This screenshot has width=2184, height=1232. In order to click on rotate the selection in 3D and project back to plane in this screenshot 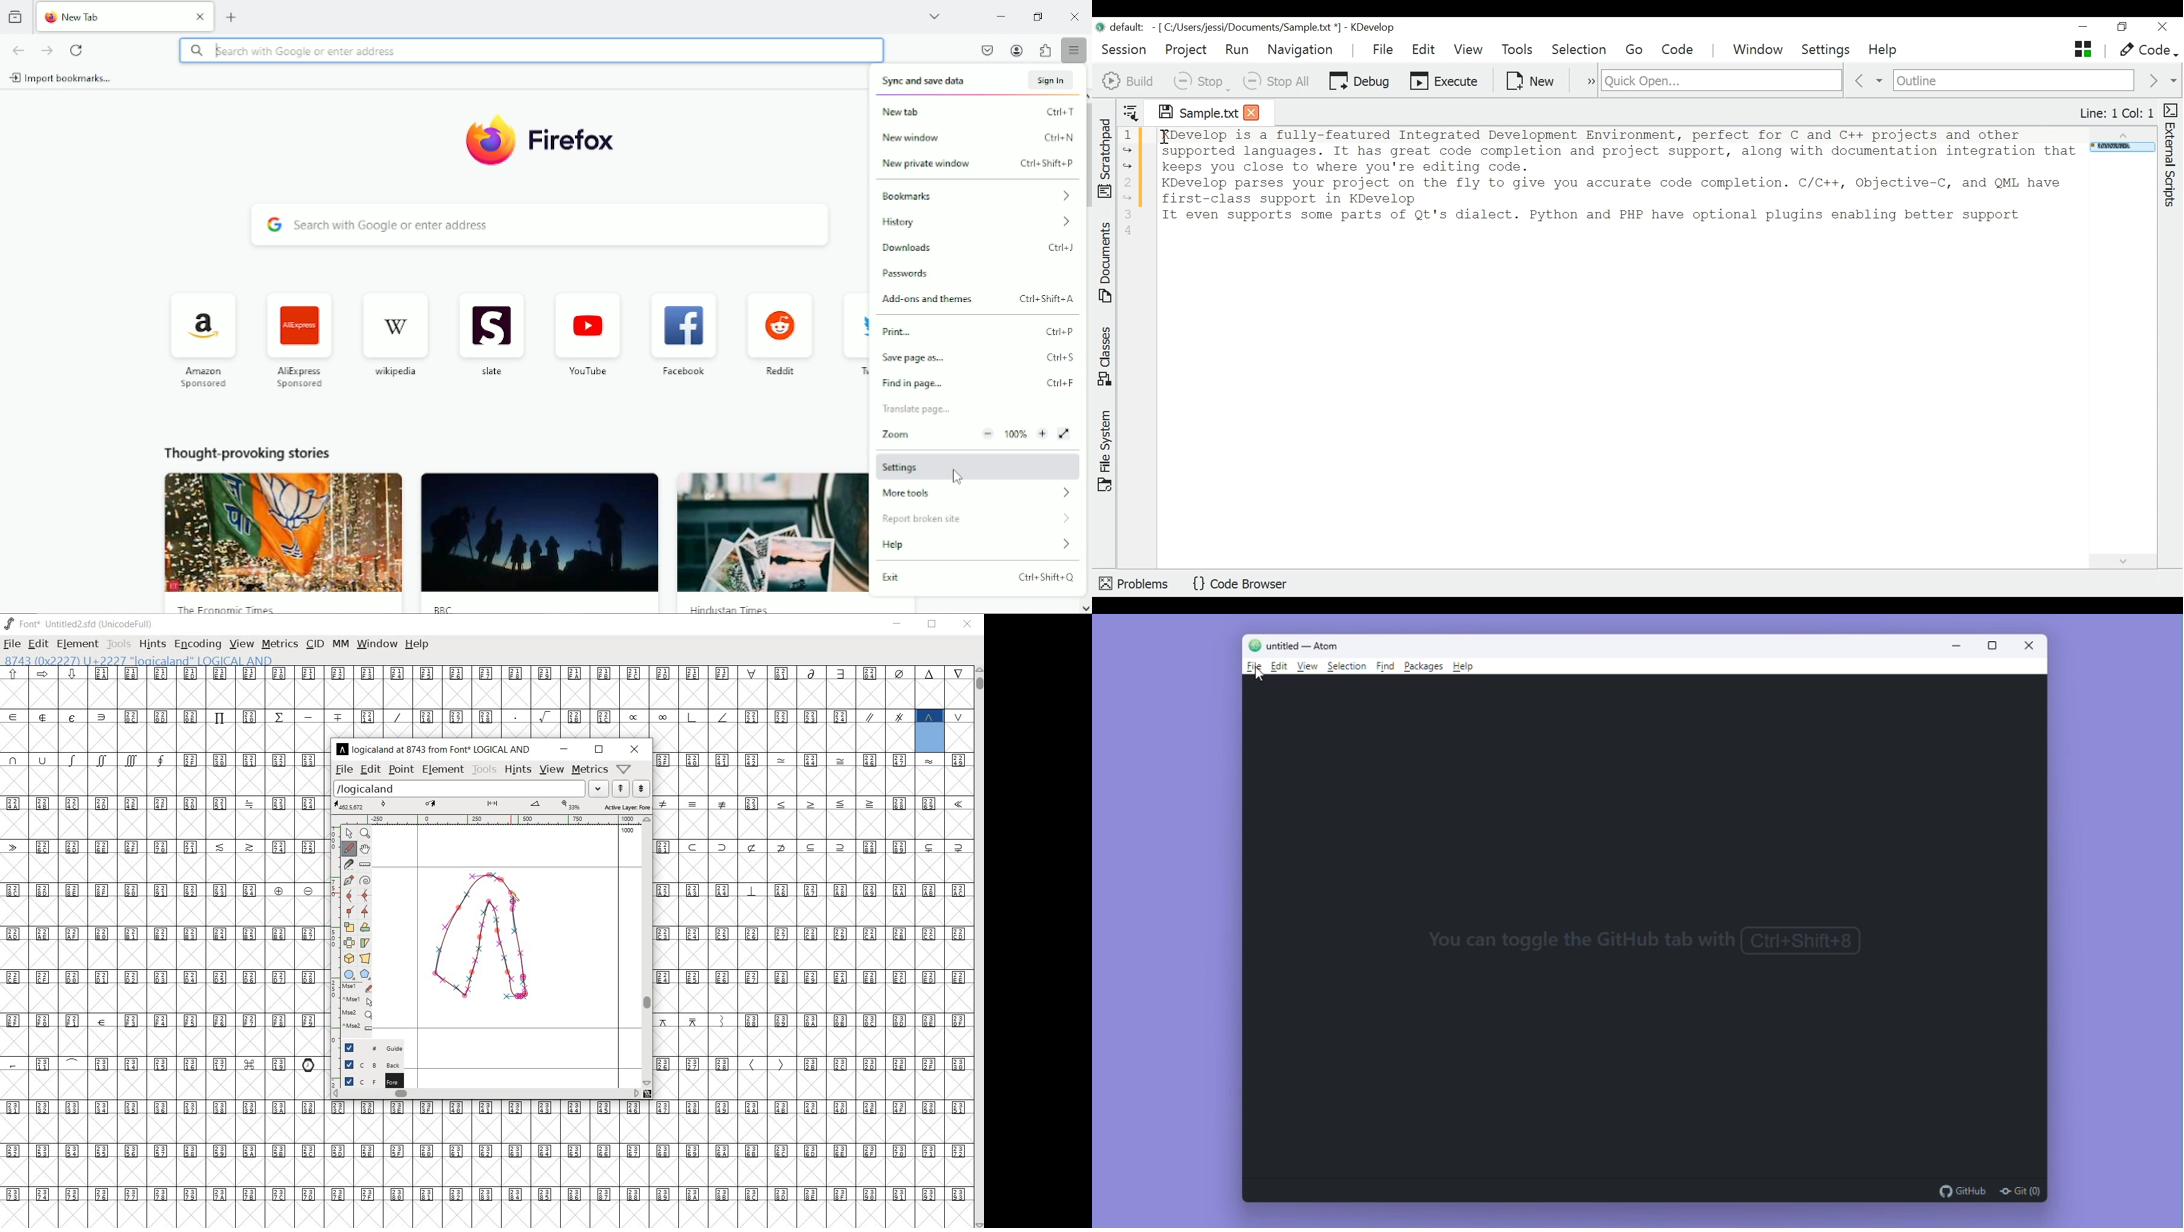, I will do `click(349, 959)`.